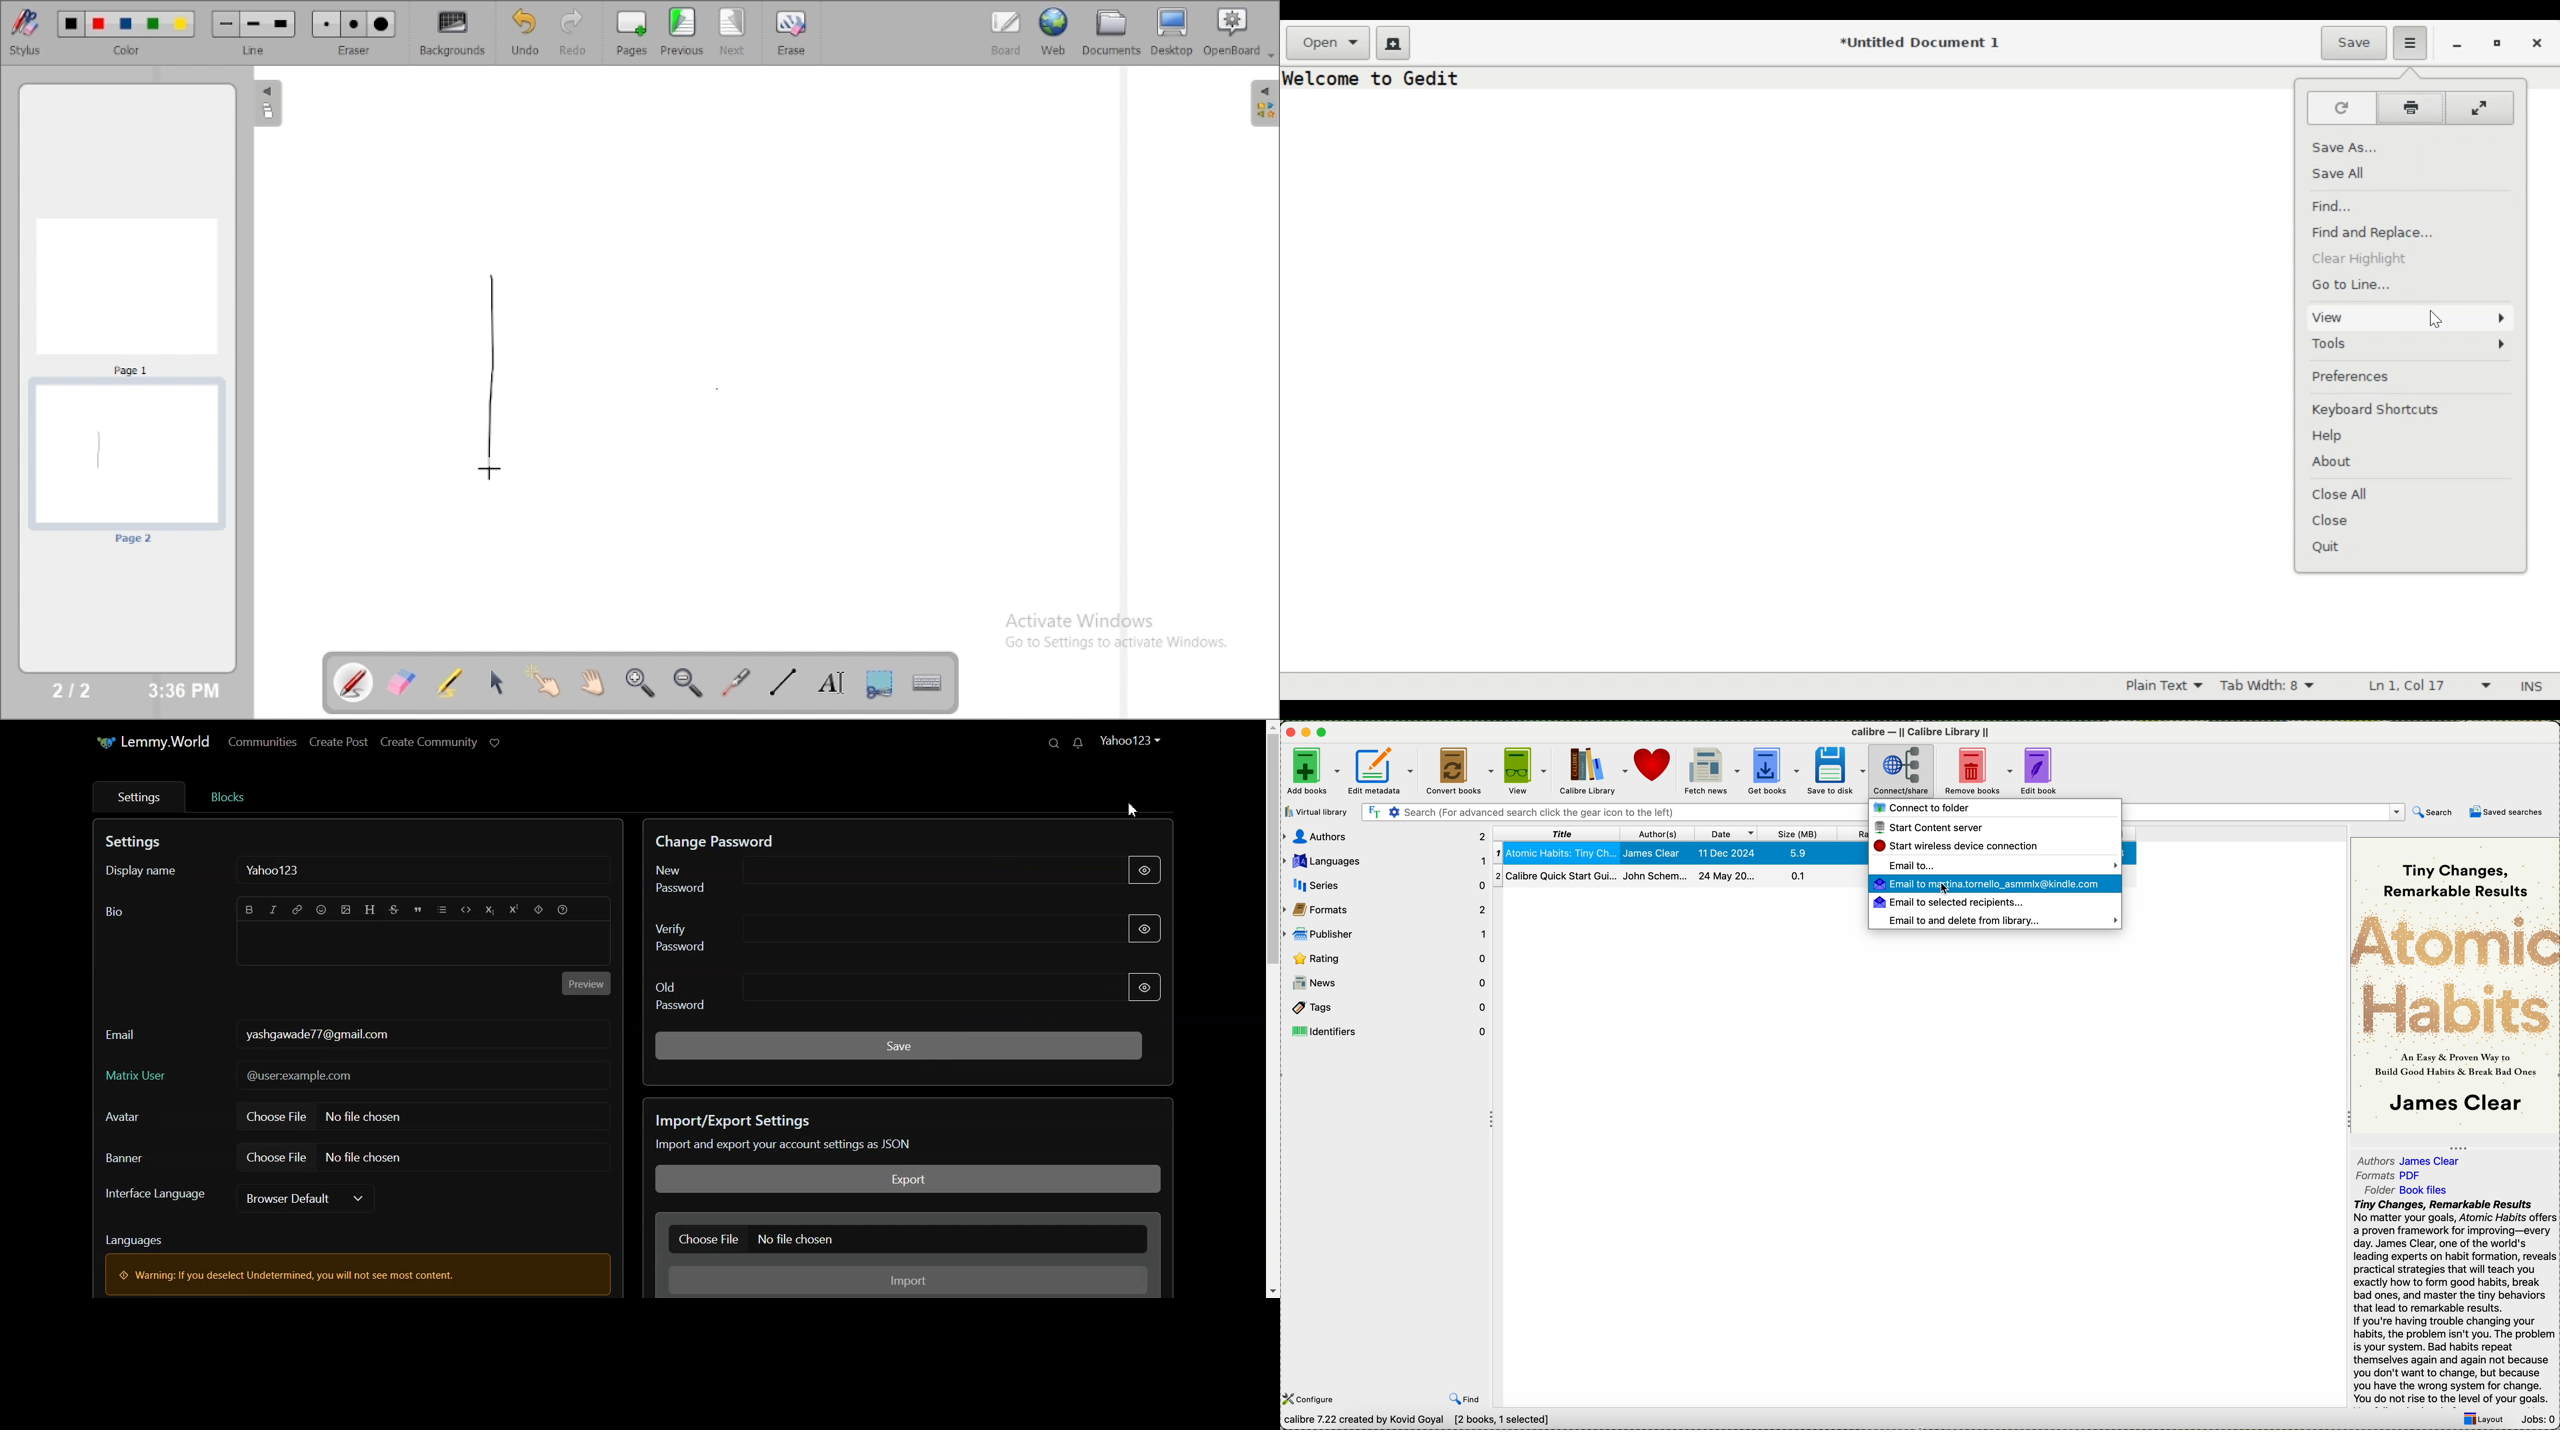  What do you see at coordinates (2456, 987) in the screenshot?
I see `book cover` at bounding box center [2456, 987].